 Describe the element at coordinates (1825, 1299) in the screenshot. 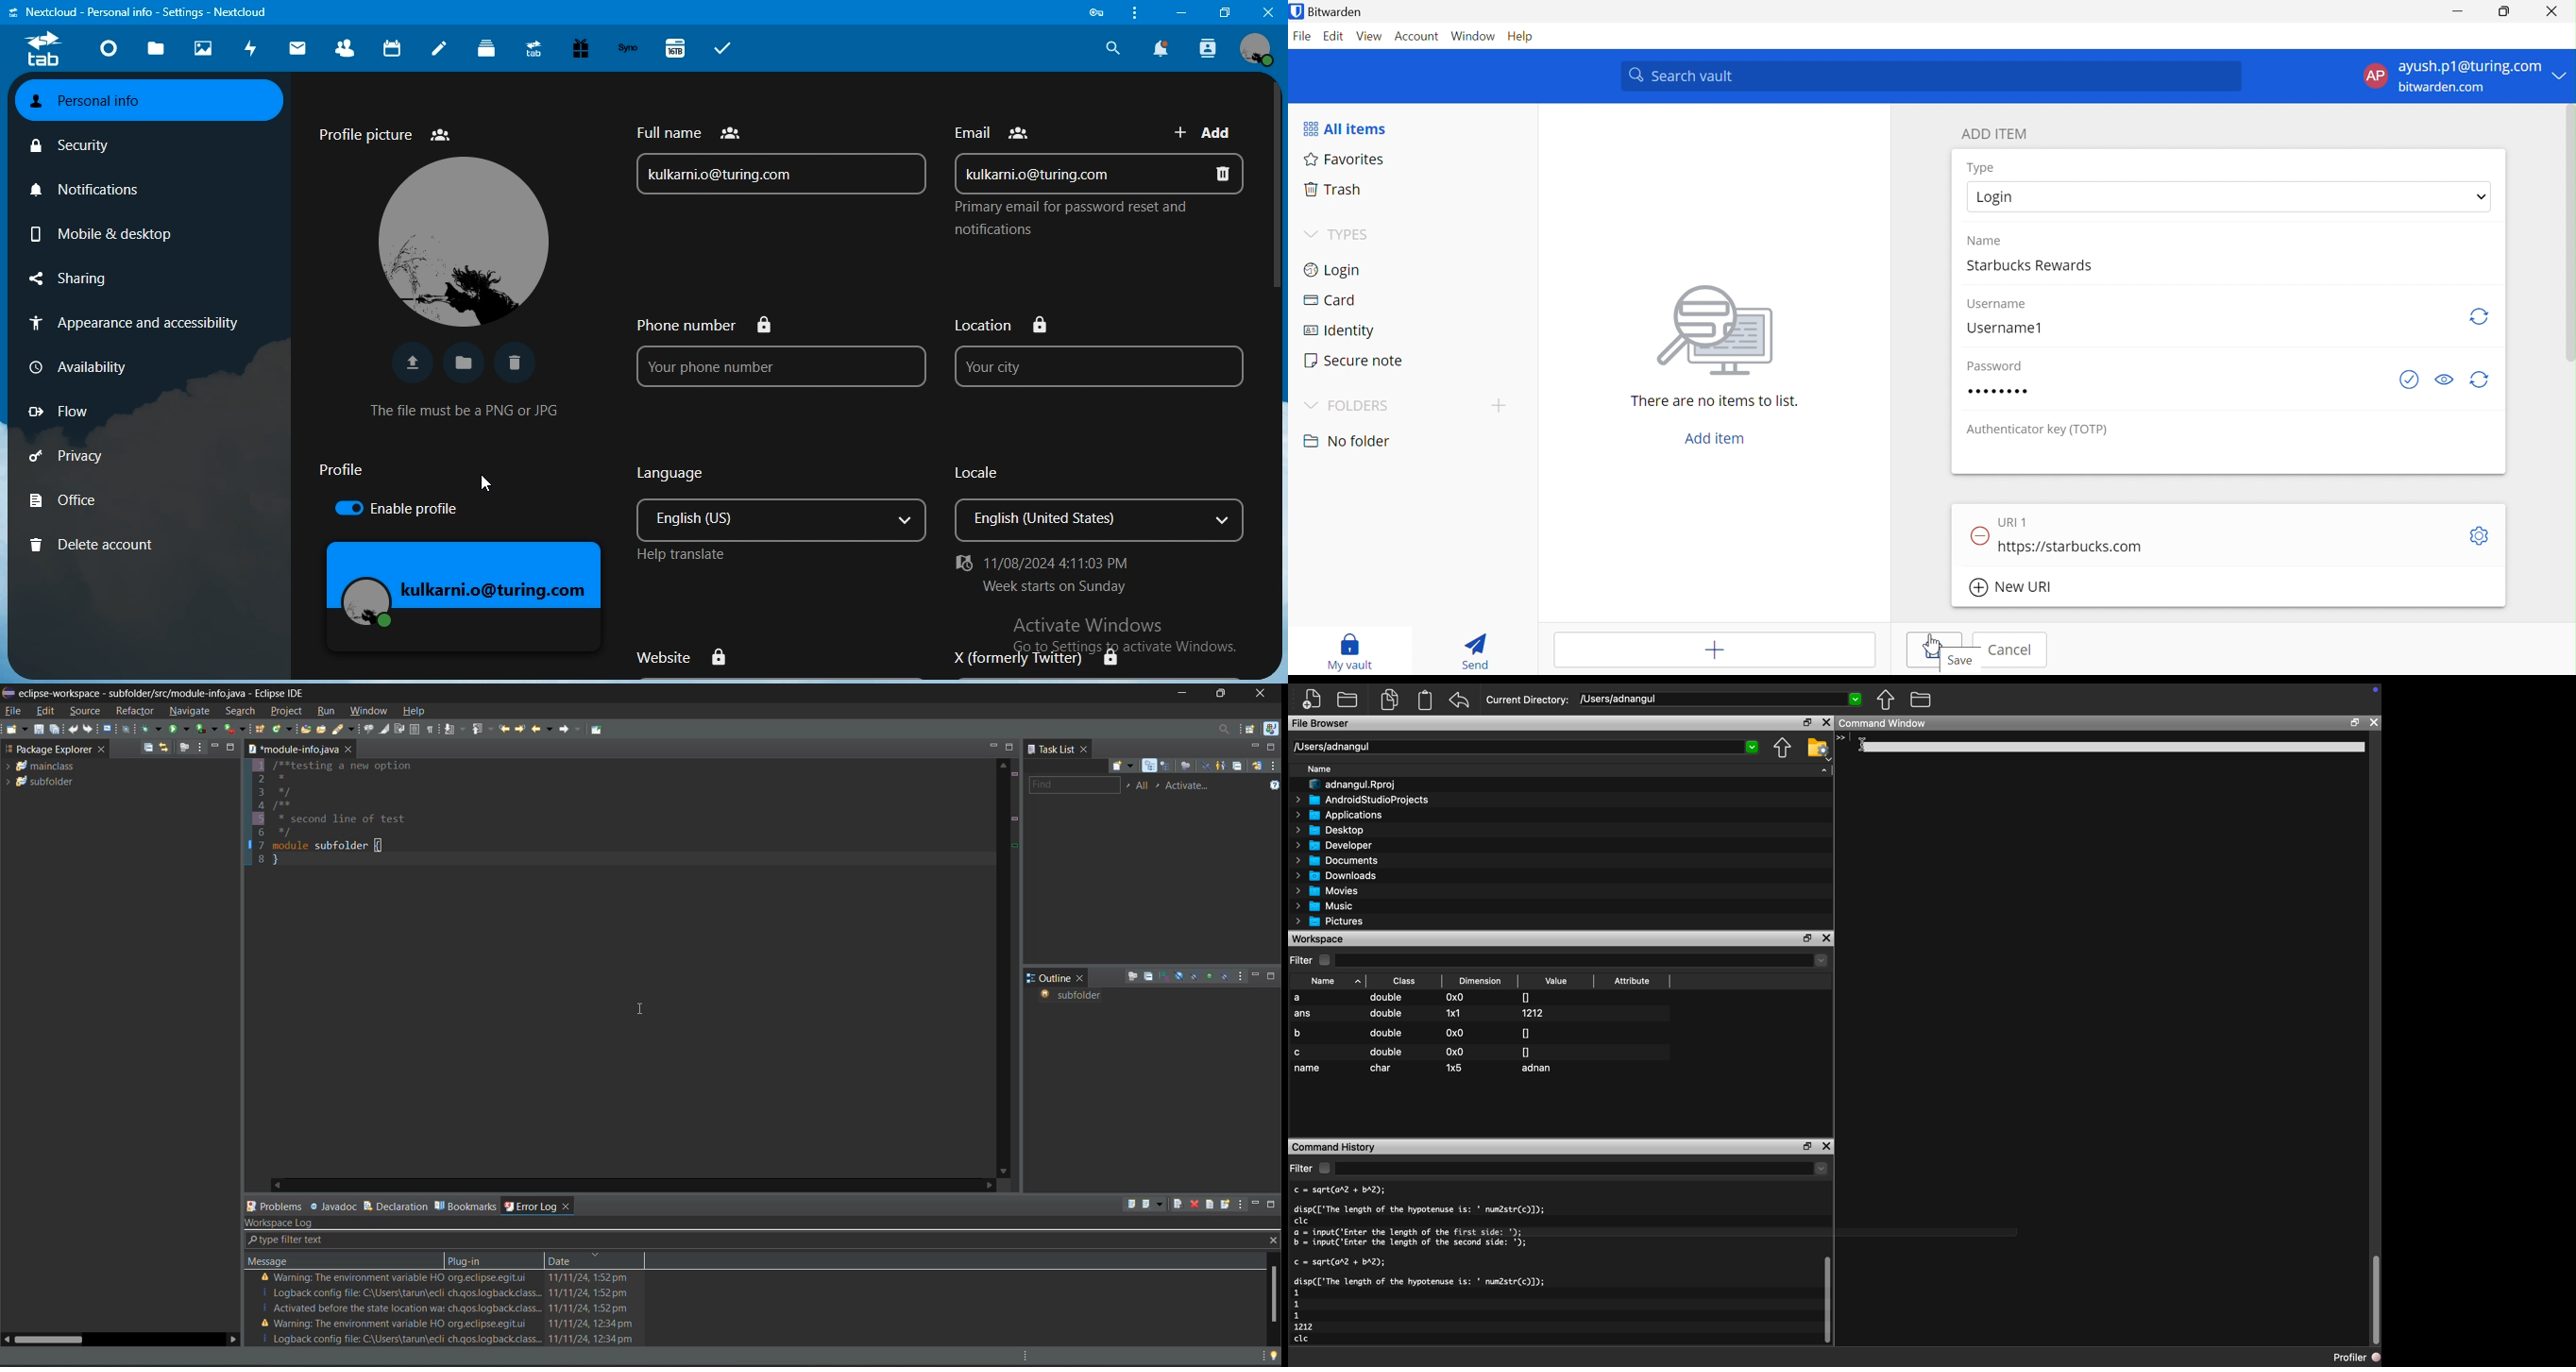

I see `vertical scroll bar` at that location.